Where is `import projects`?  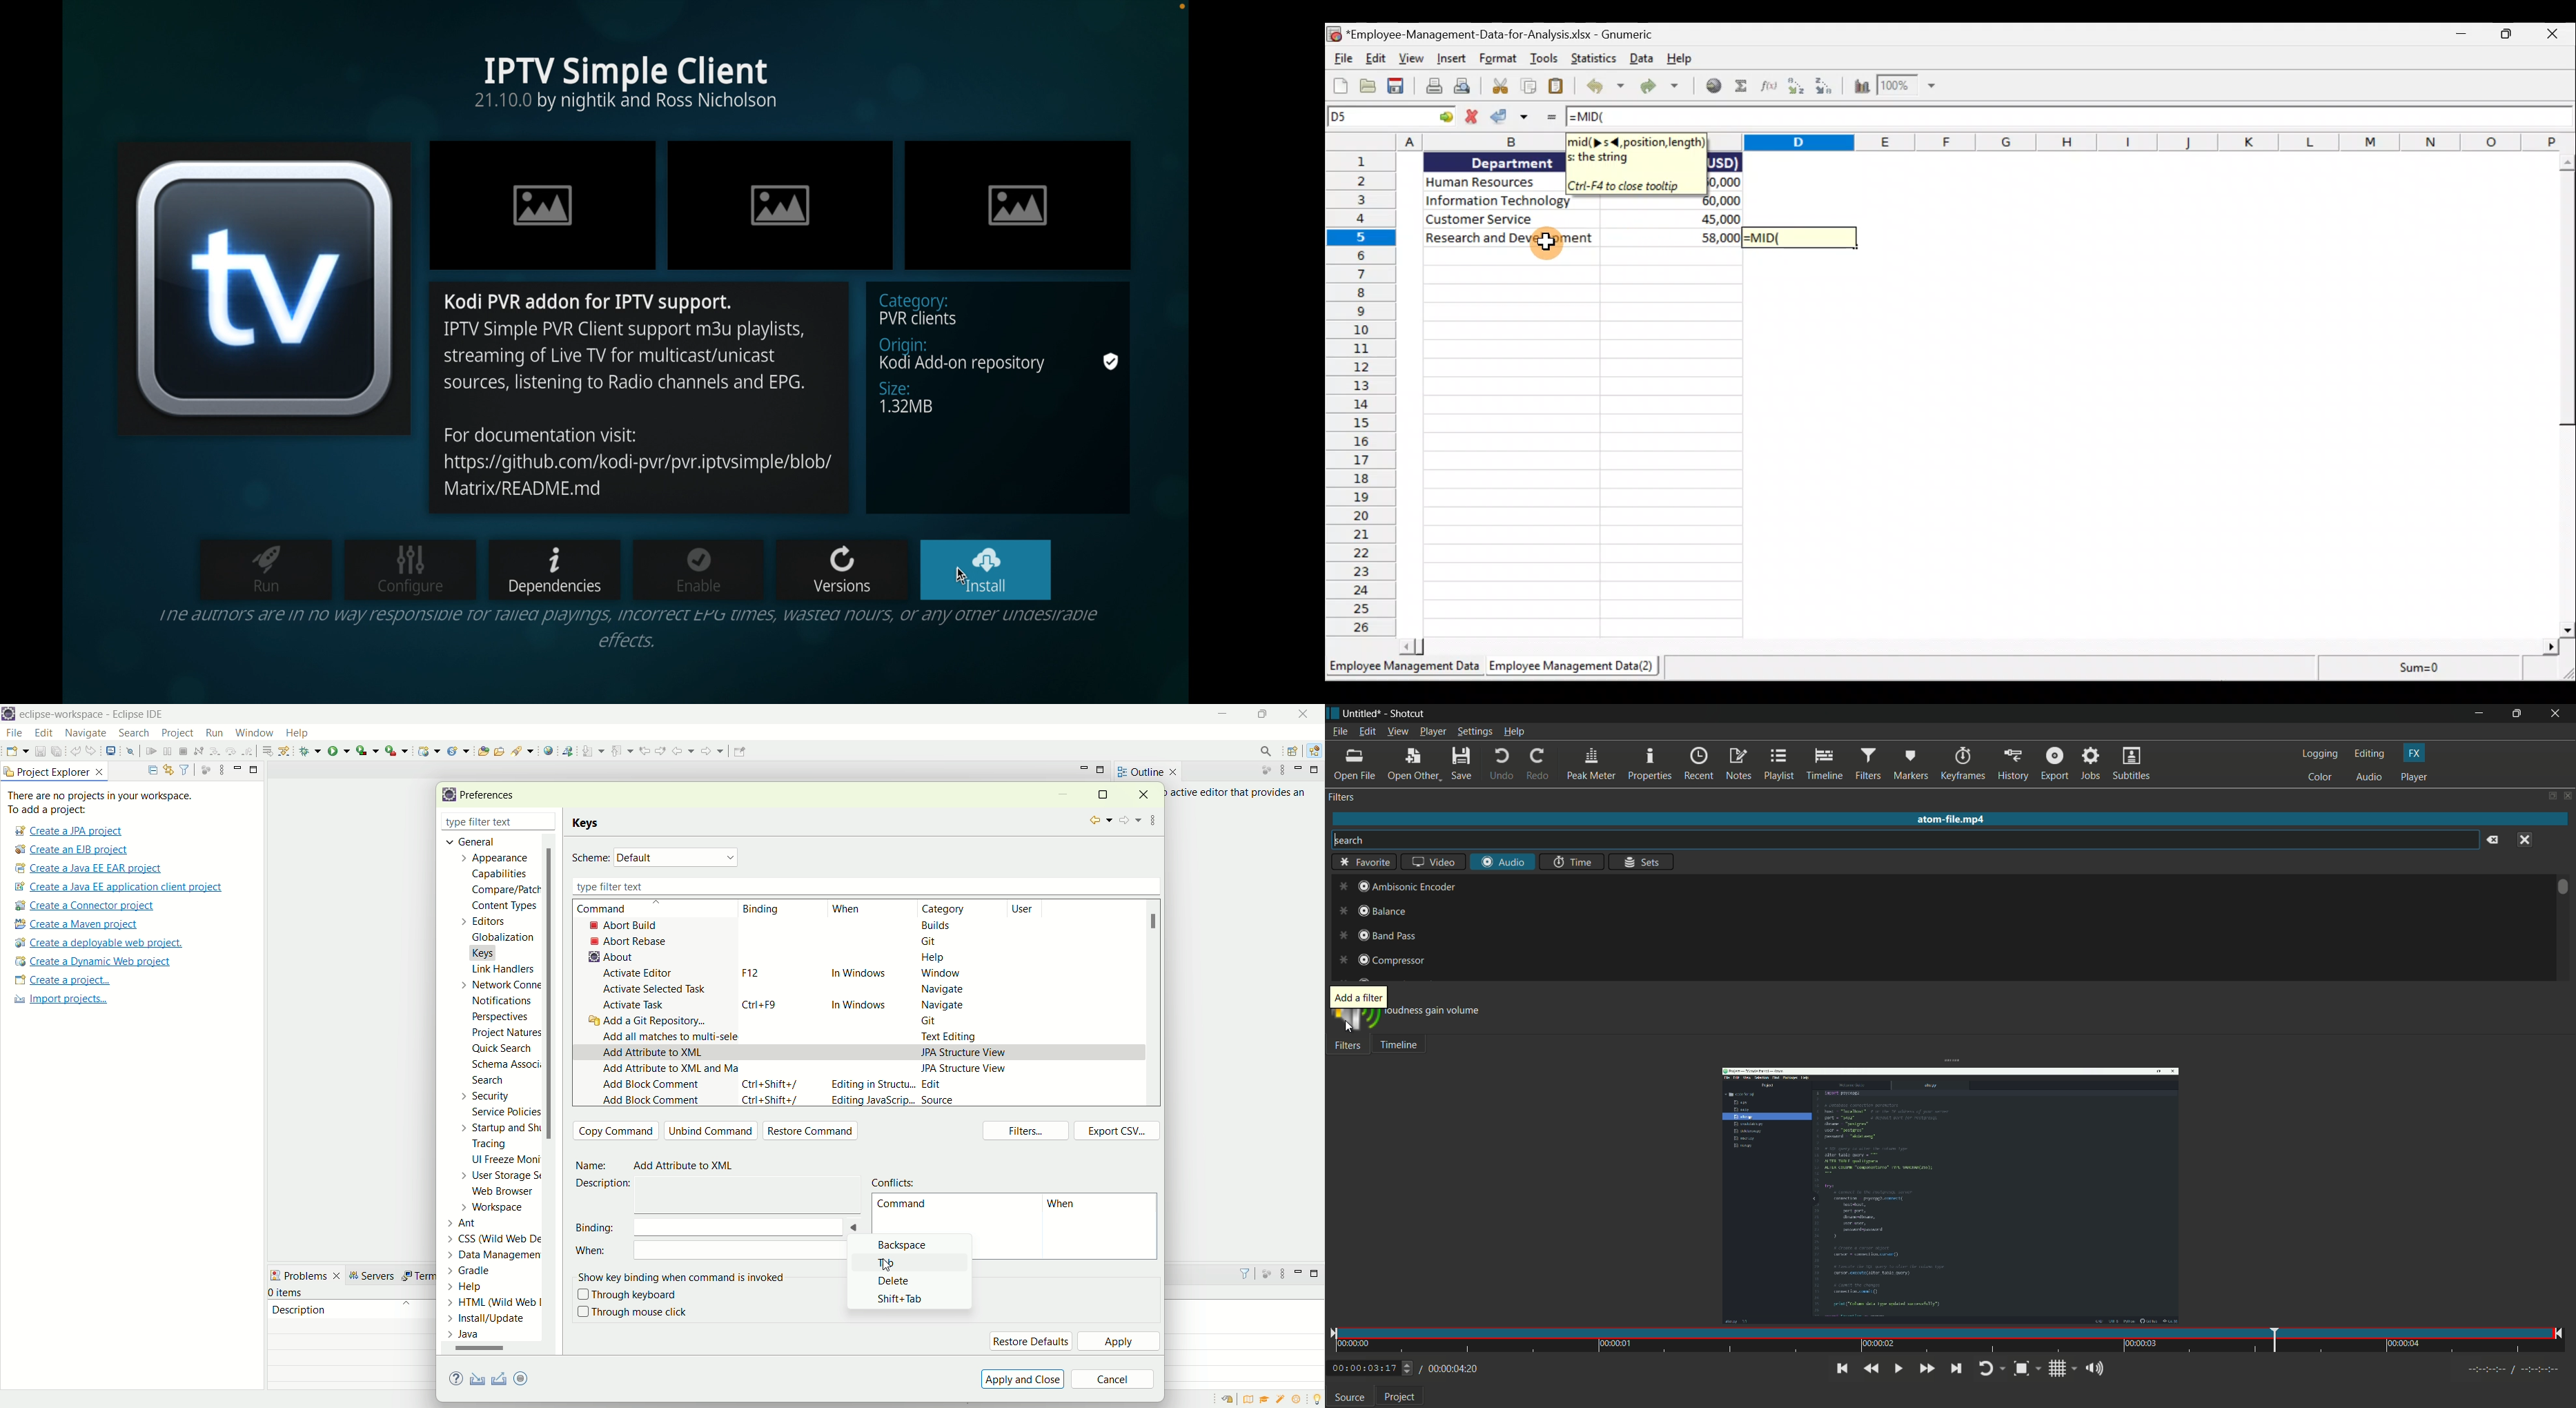 import projects is located at coordinates (59, 999).